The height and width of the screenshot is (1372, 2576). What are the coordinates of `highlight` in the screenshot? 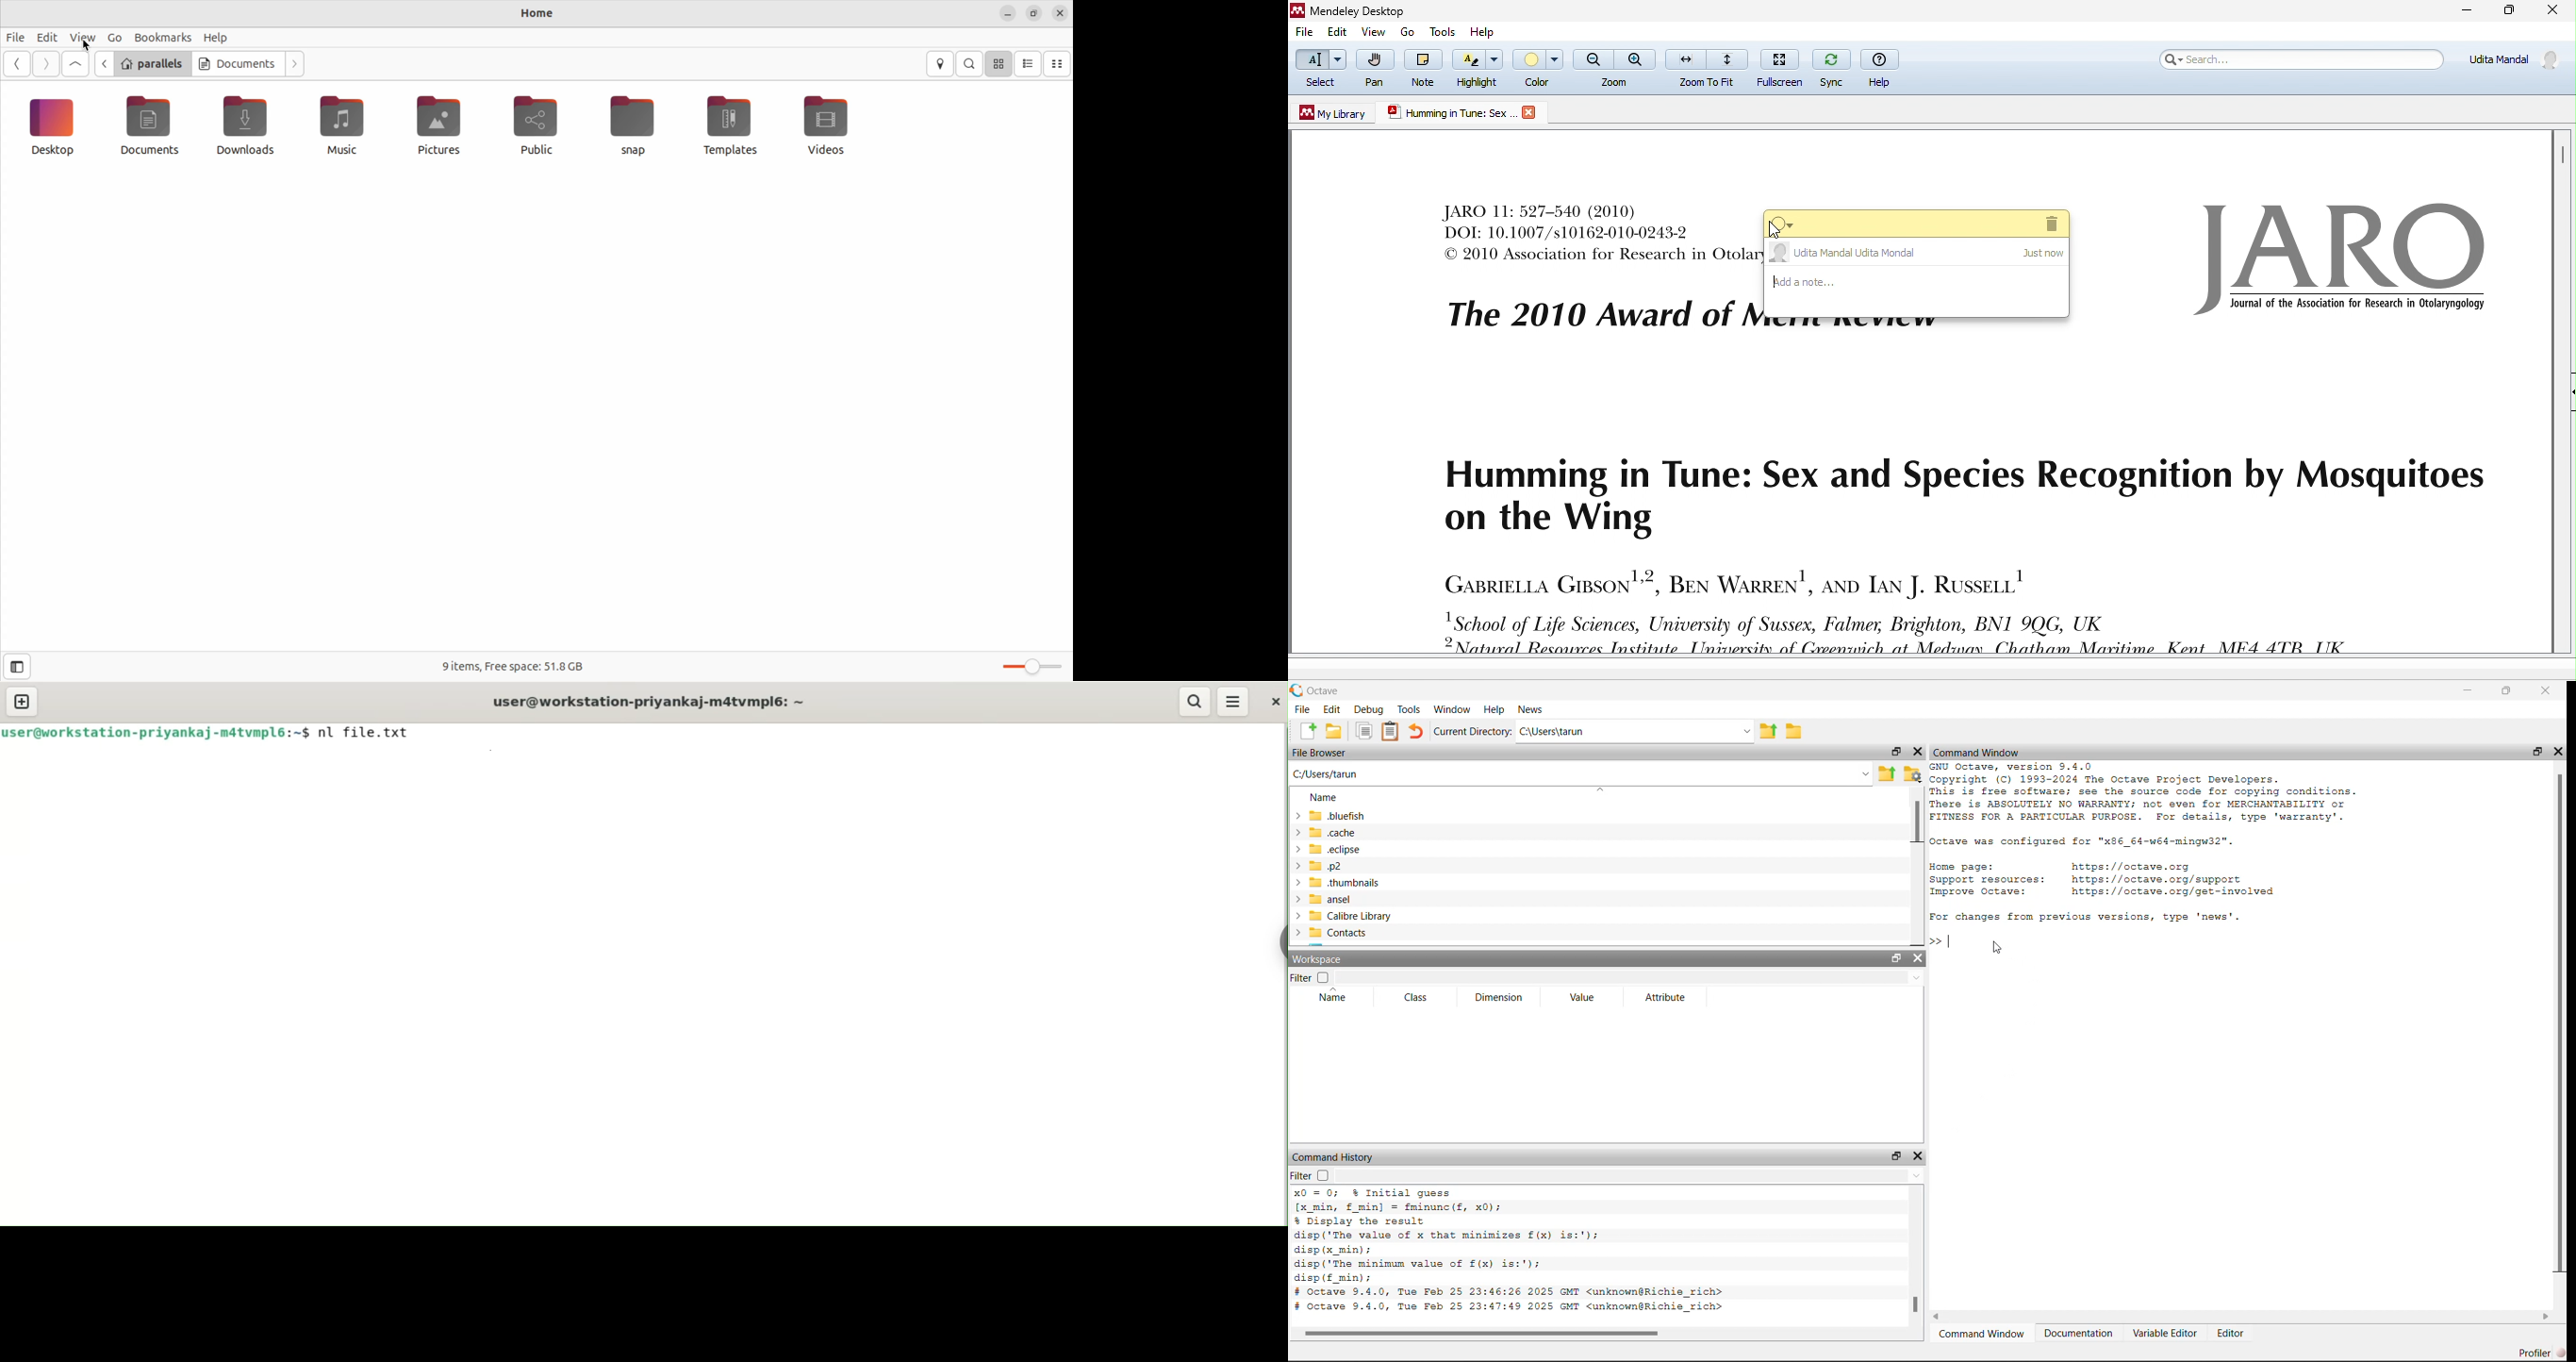 It's located at (1478, 69).